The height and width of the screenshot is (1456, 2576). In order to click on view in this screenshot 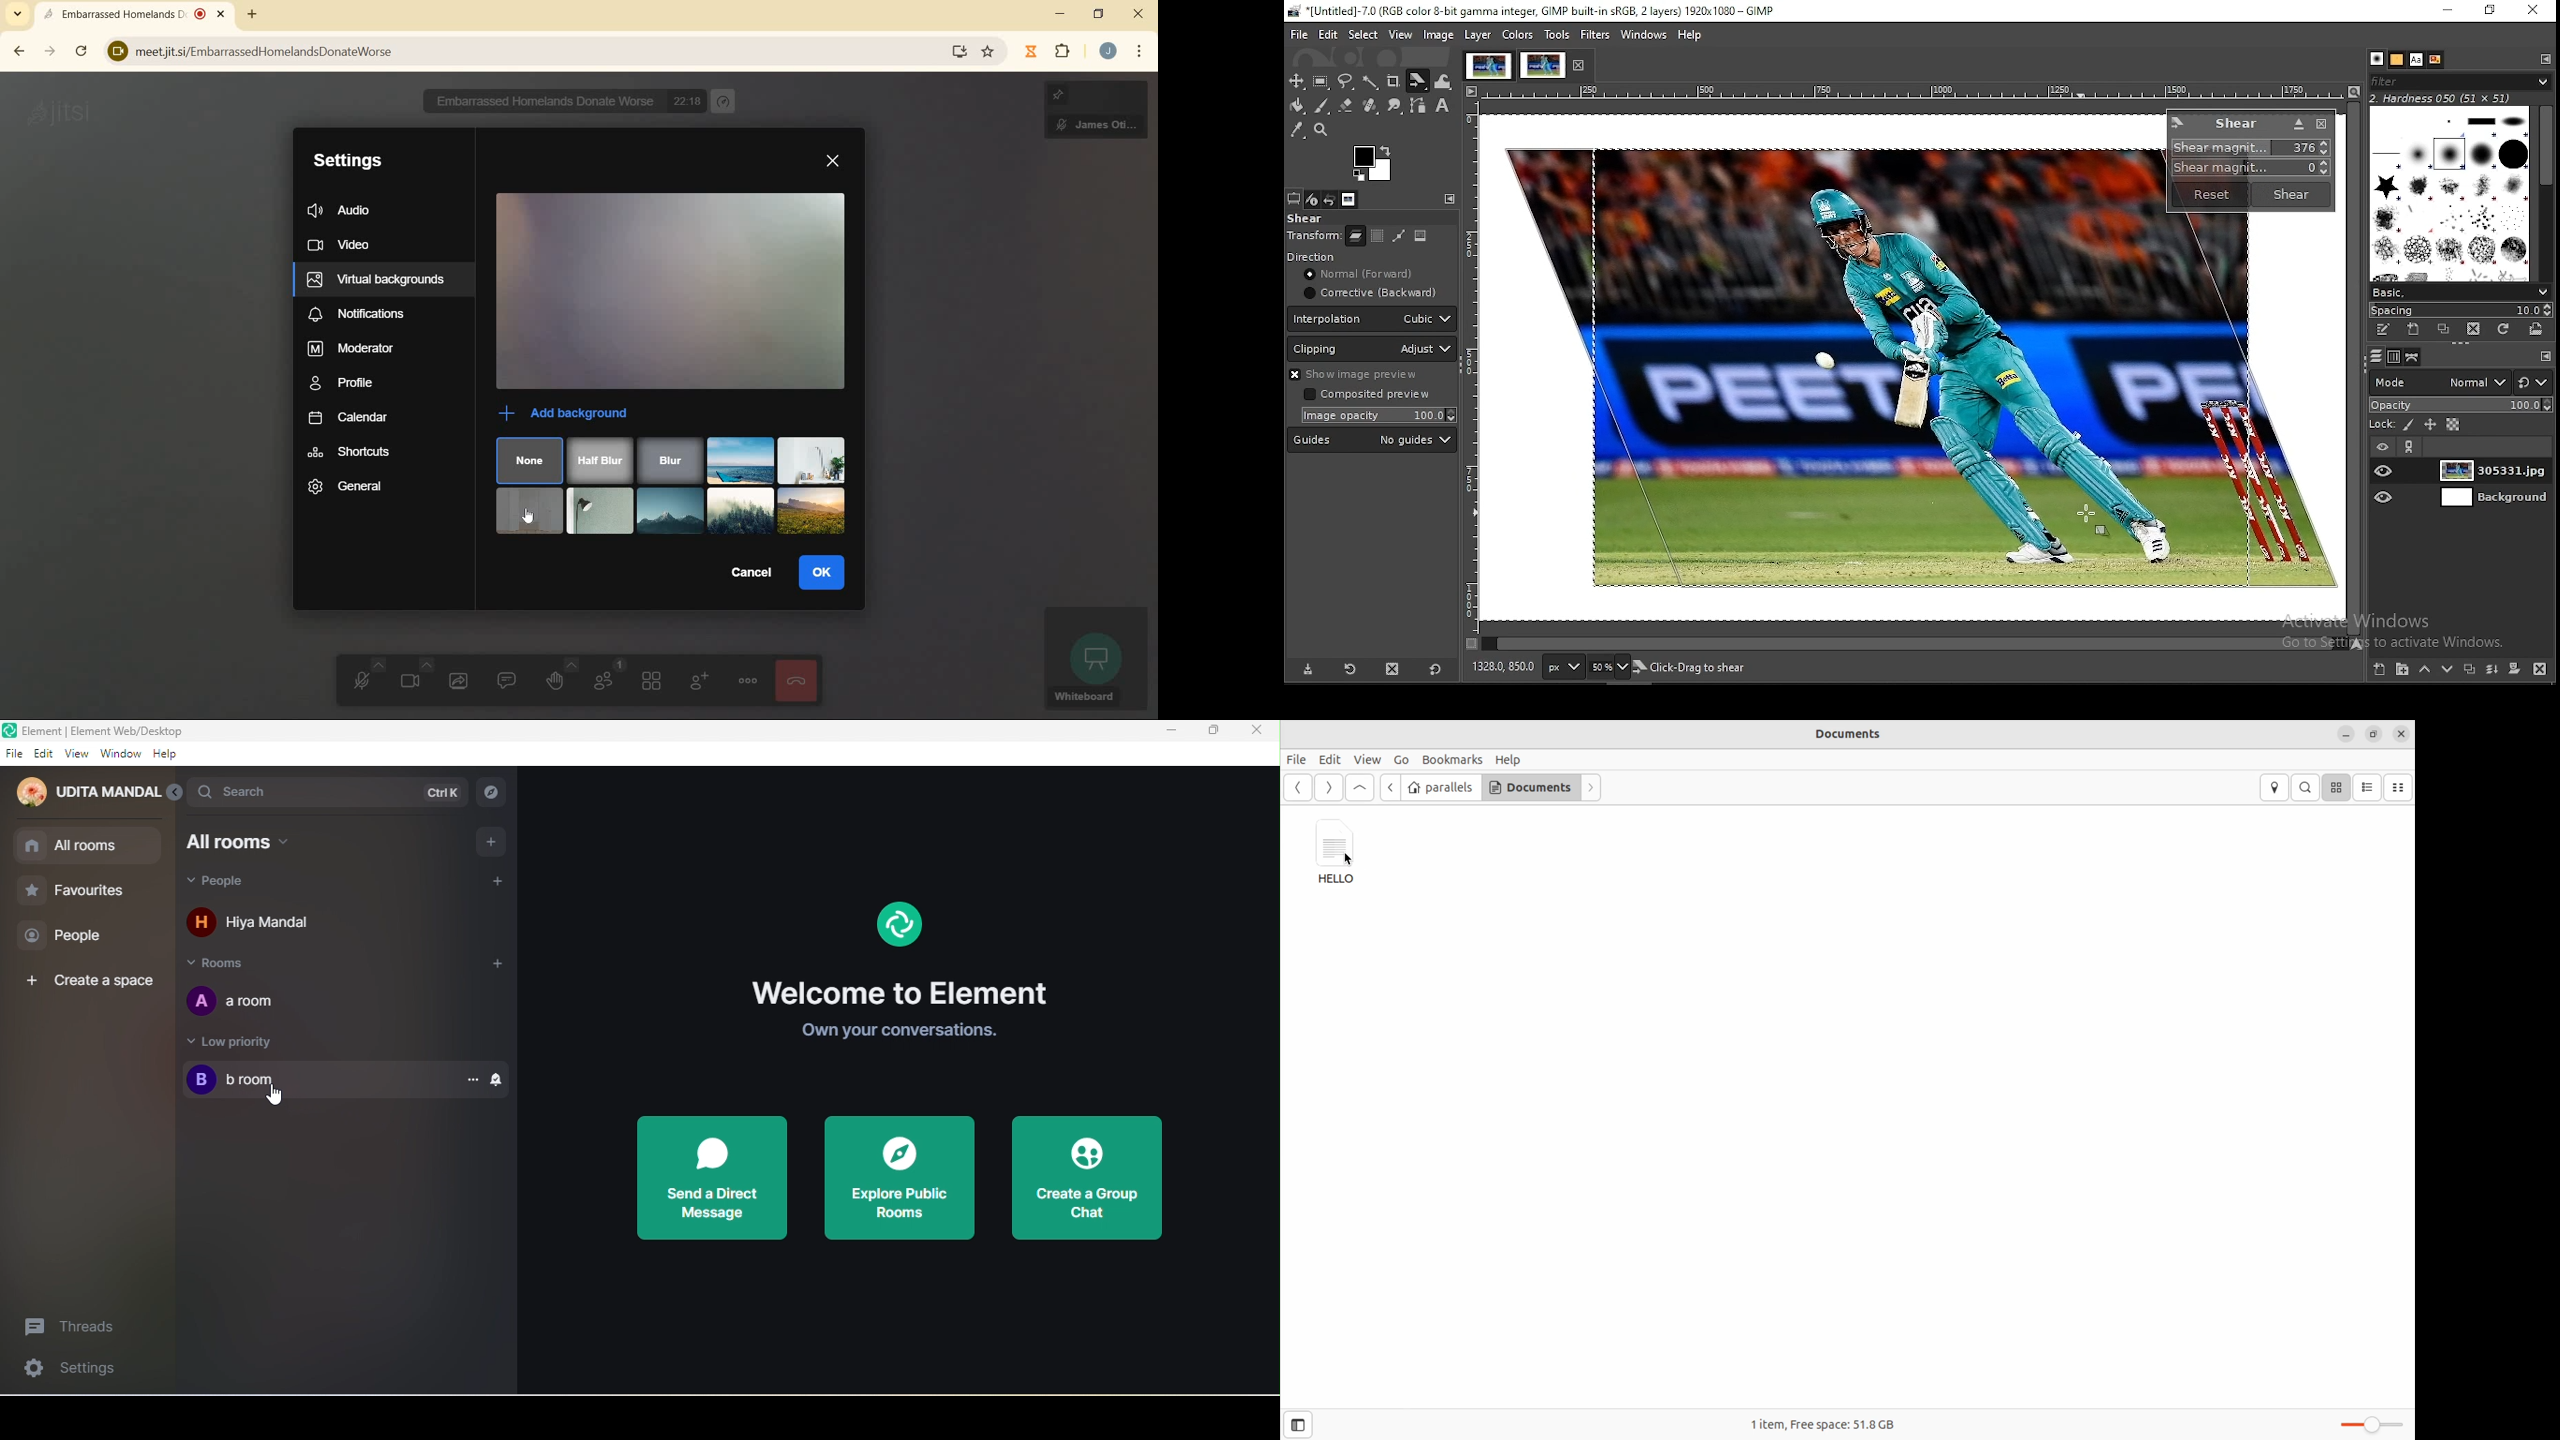, I will do `click(77, 757)`.